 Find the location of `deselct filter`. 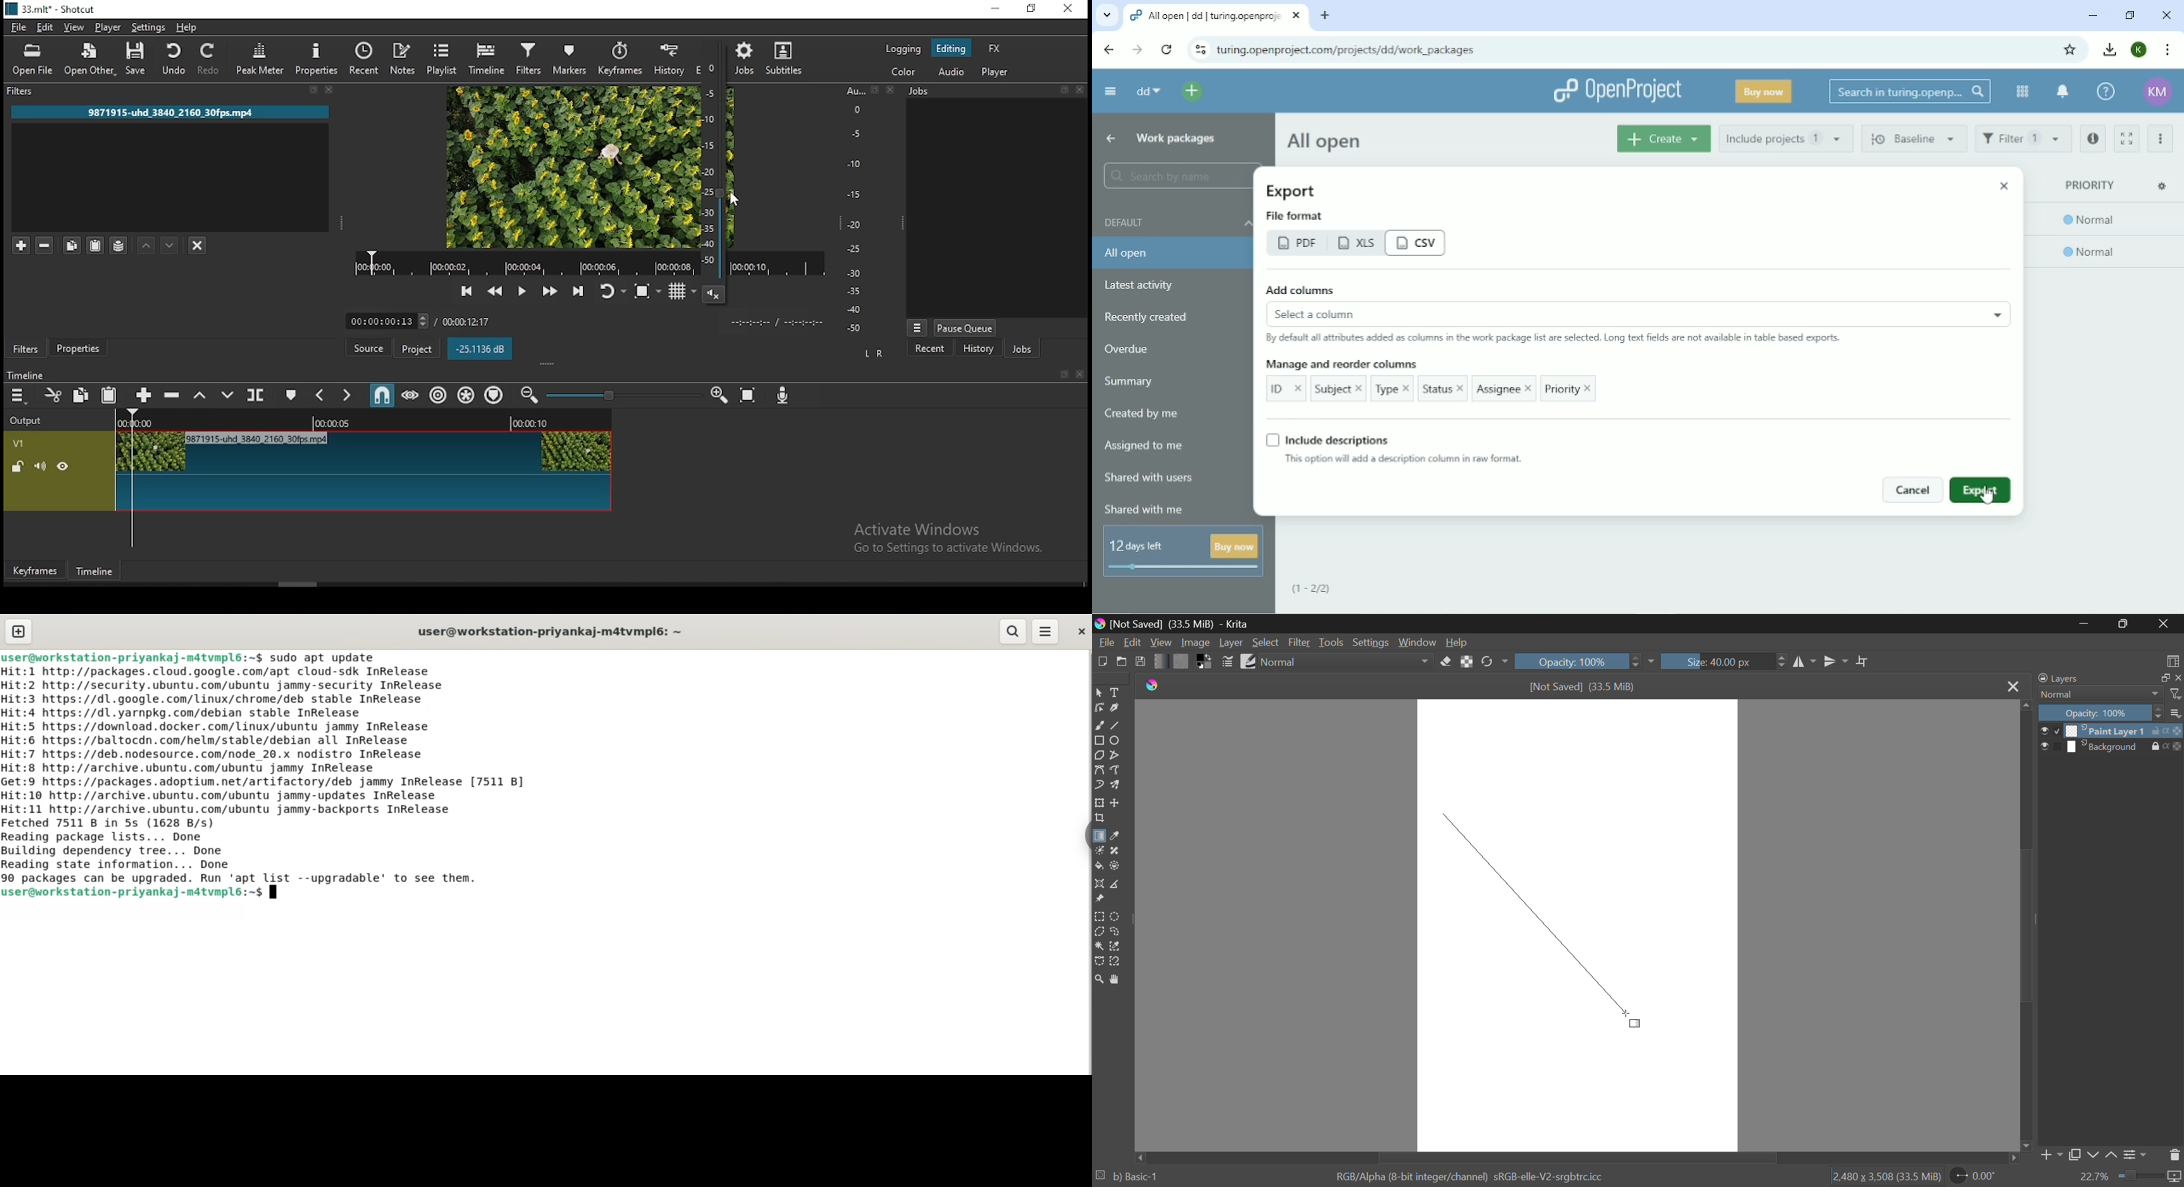

deselct filter is located at coordinates (197, 246).